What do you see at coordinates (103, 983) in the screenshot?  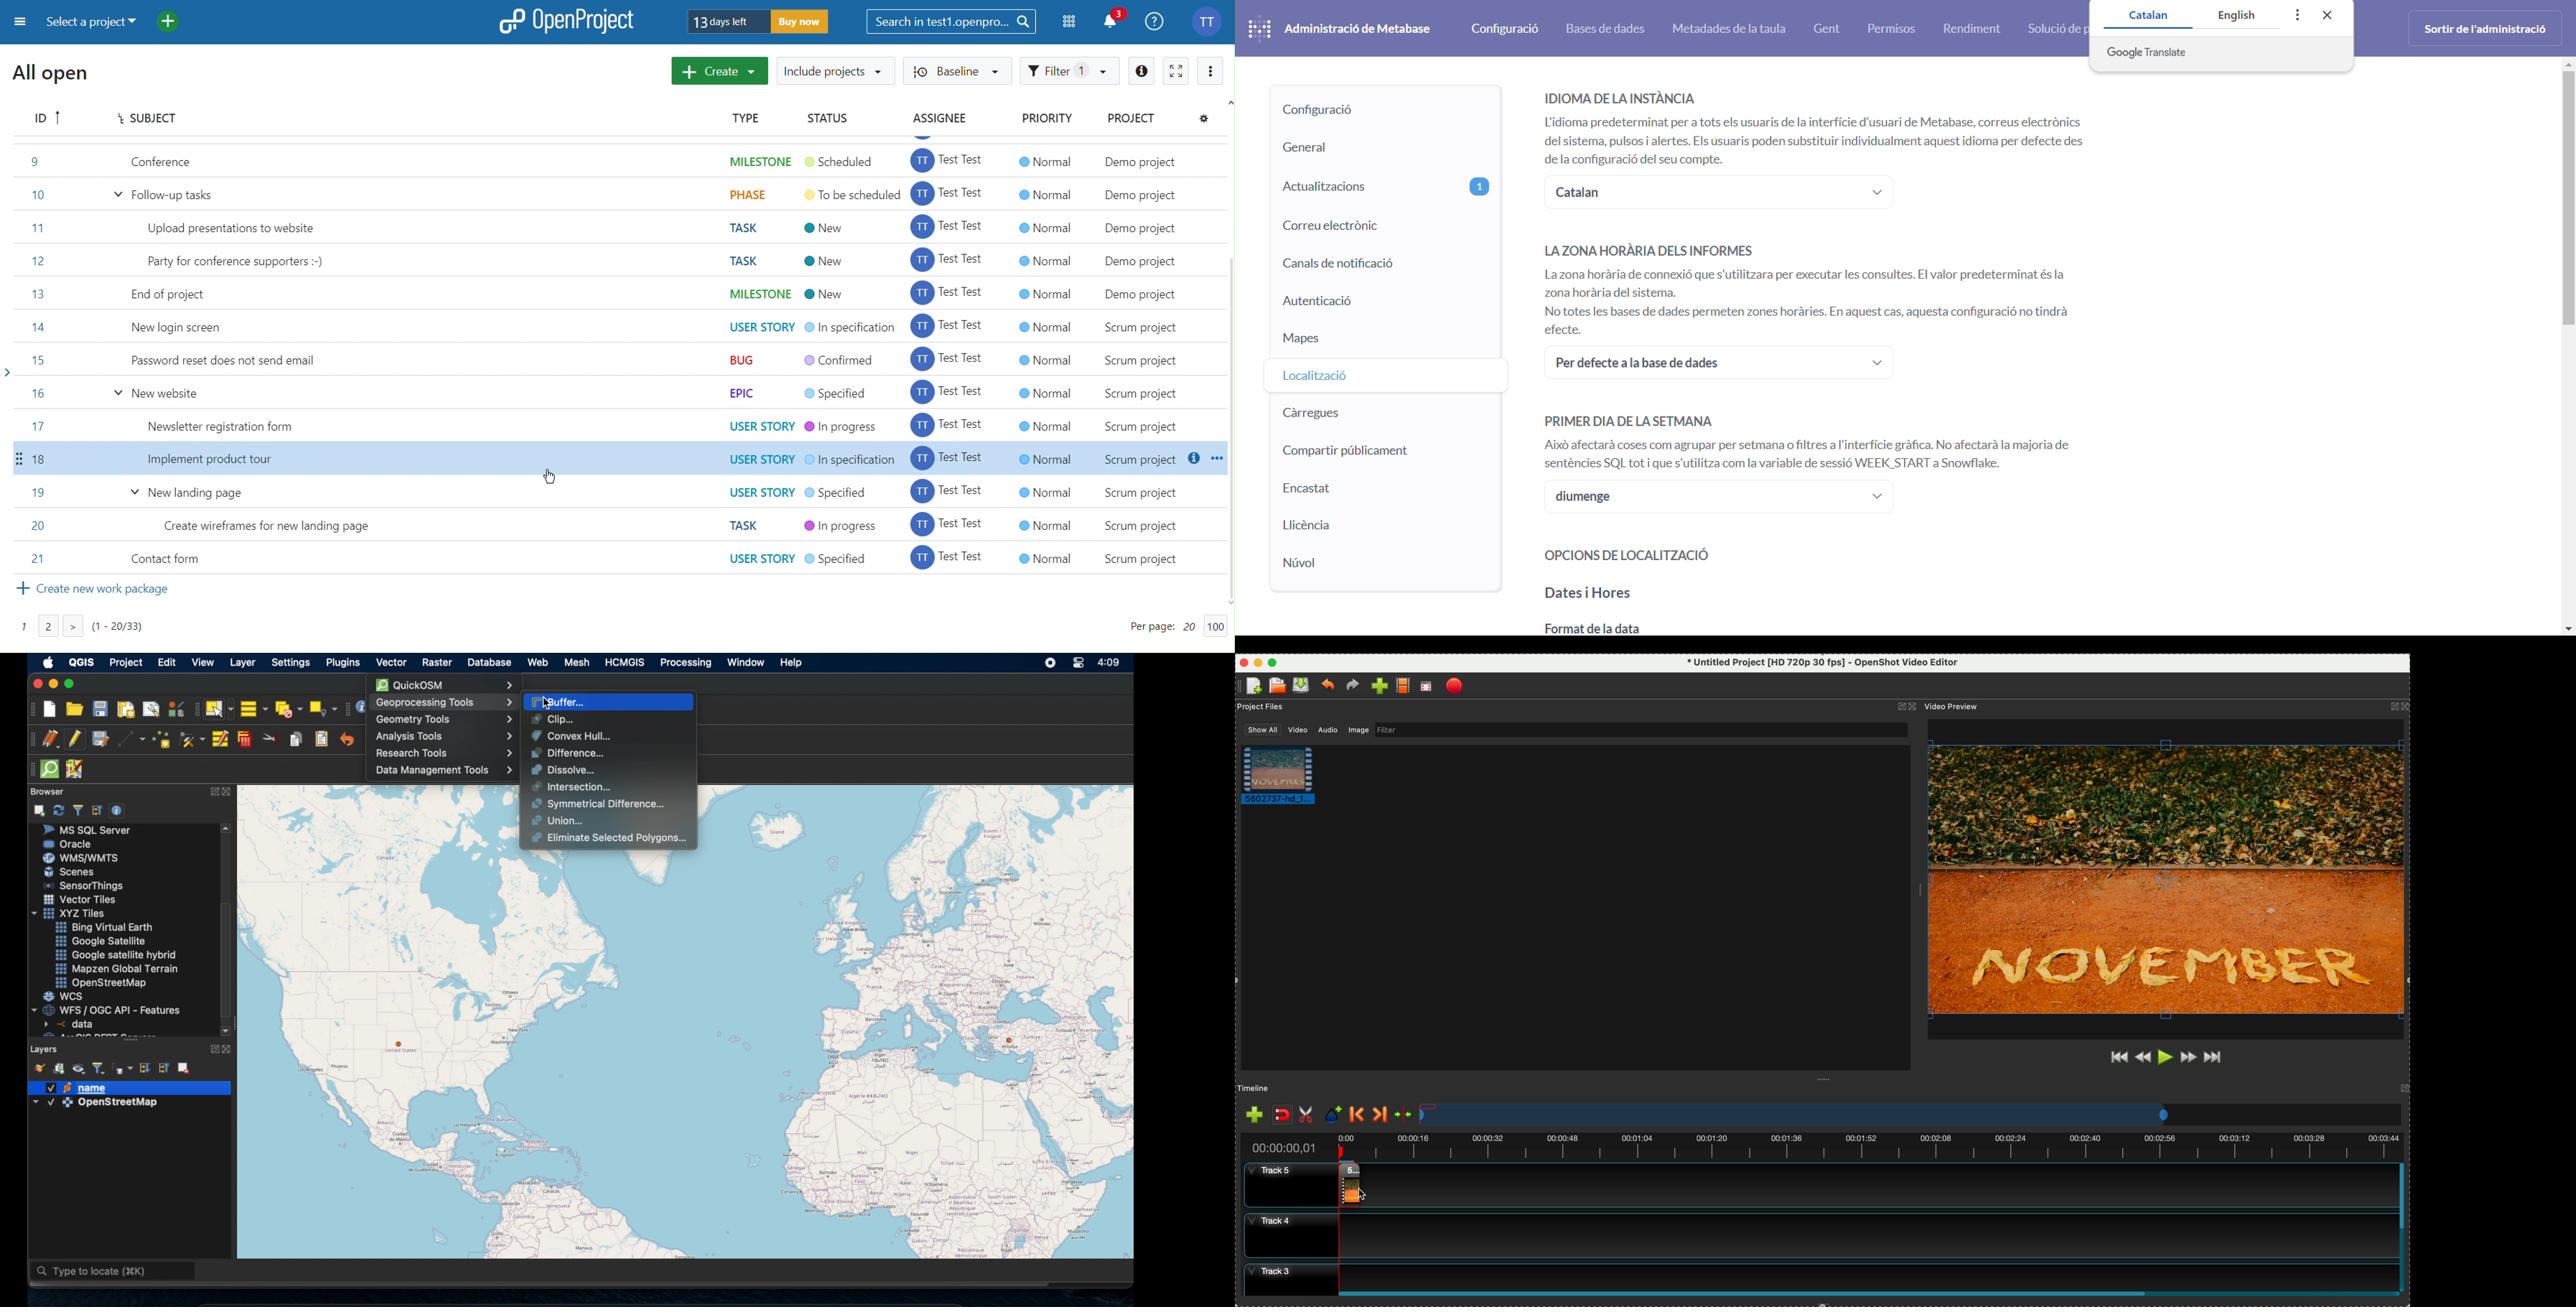 I see `openstreetmap` at bounding box center [103, 983].